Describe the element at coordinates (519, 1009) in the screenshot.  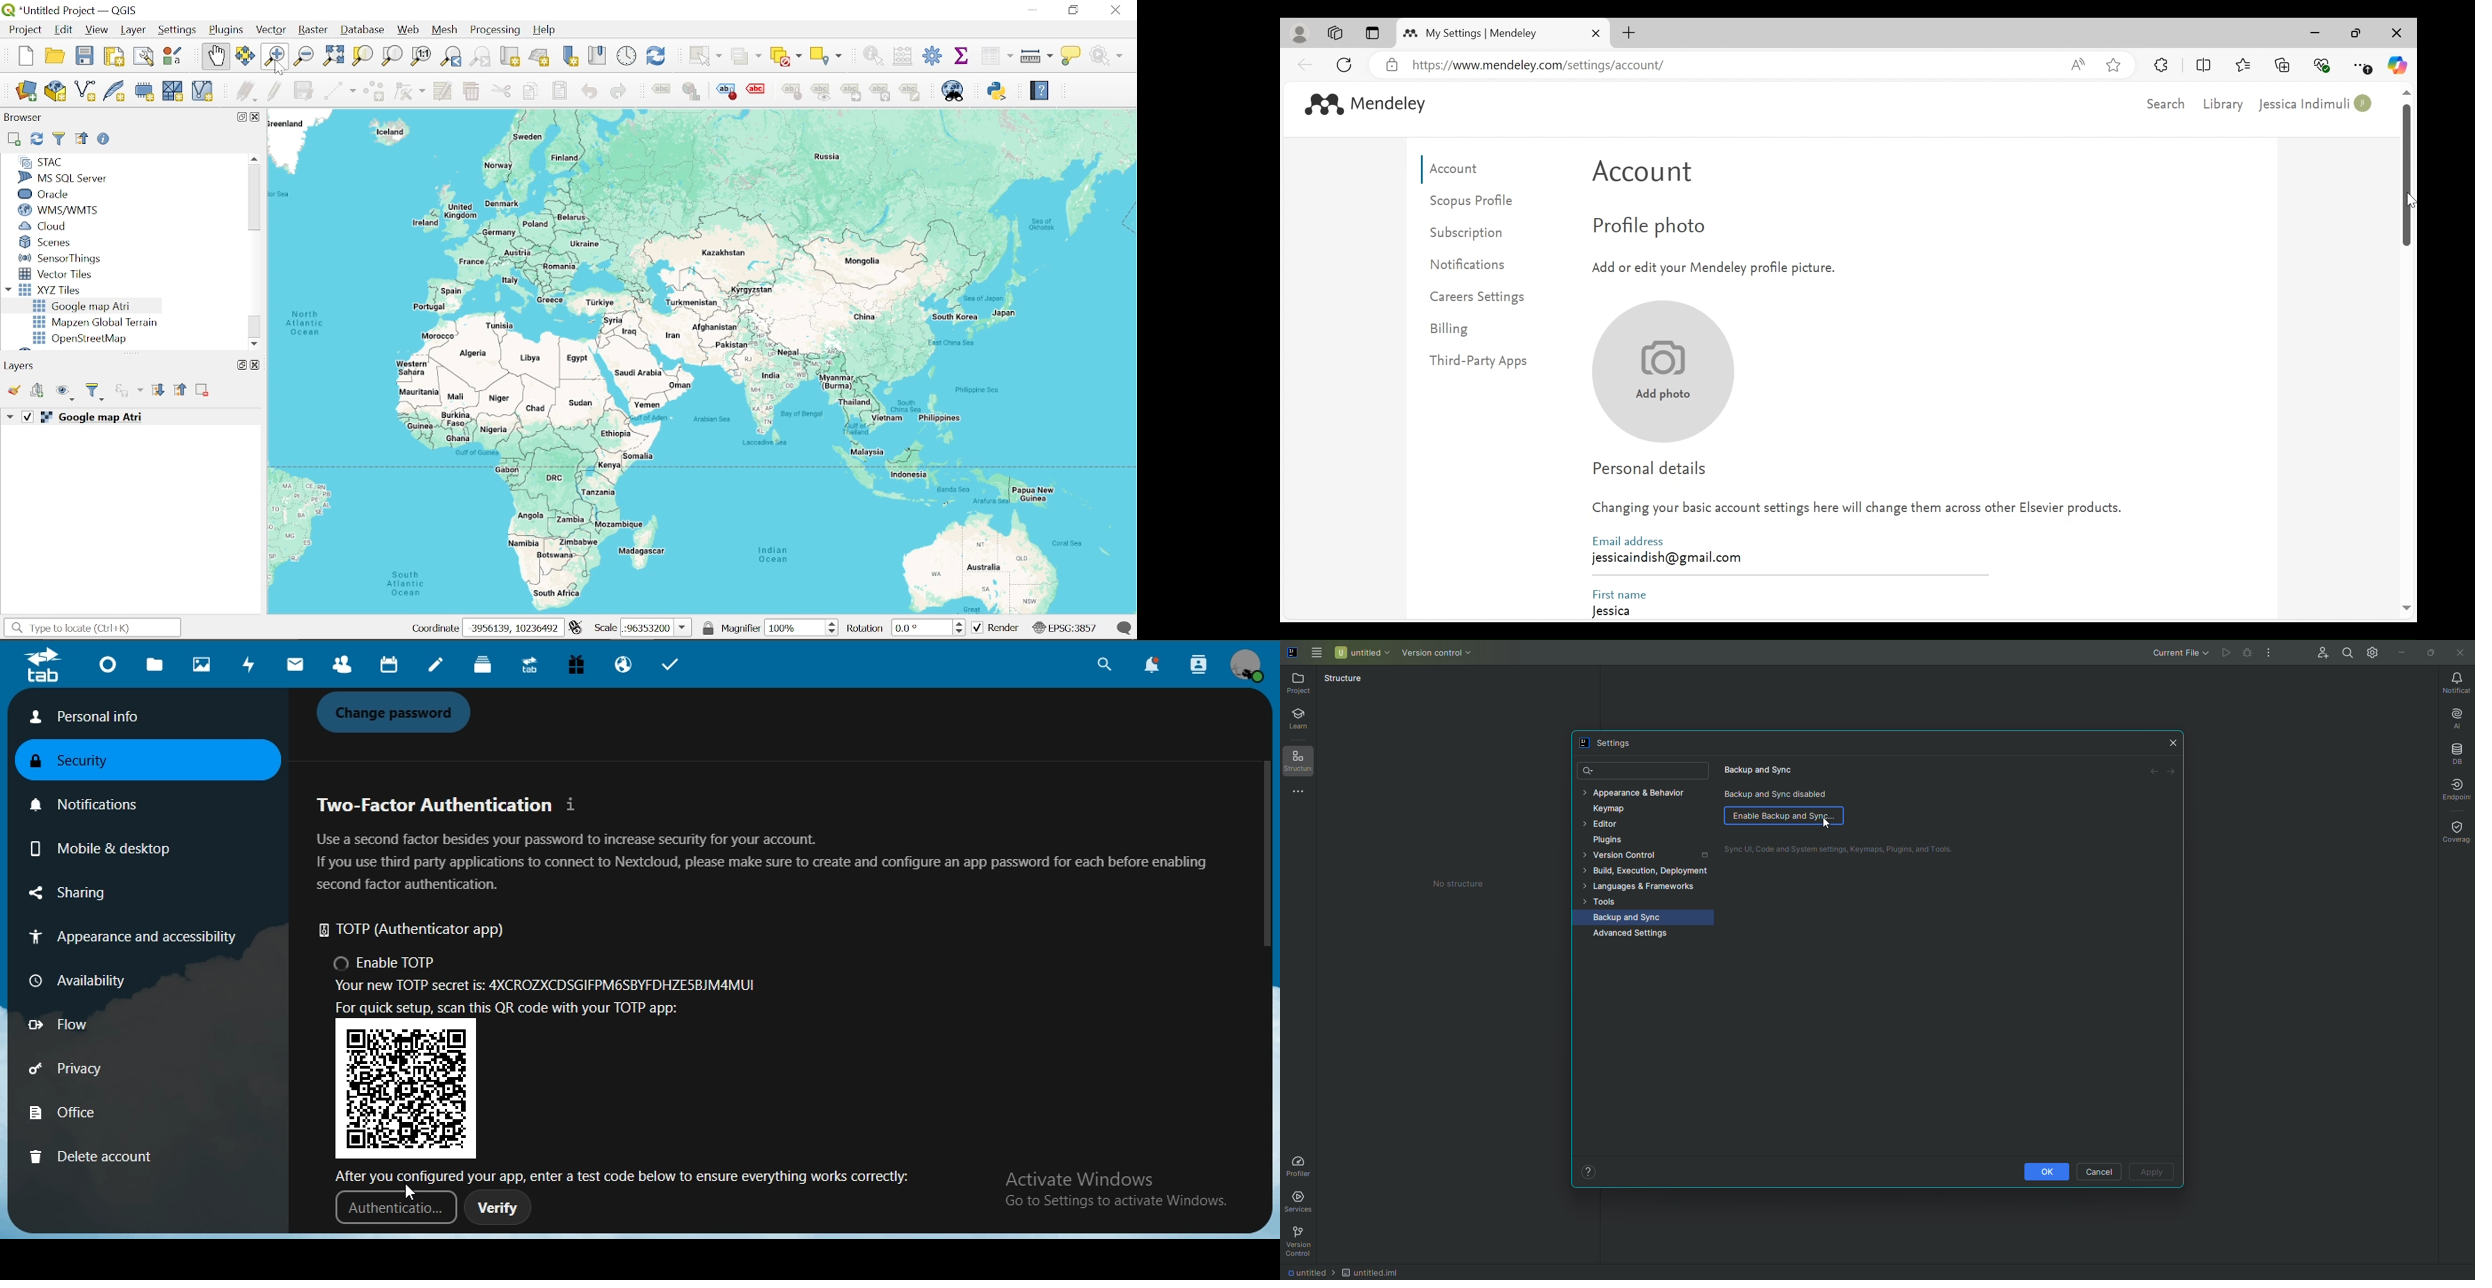
I see `scan qr code` at that location.